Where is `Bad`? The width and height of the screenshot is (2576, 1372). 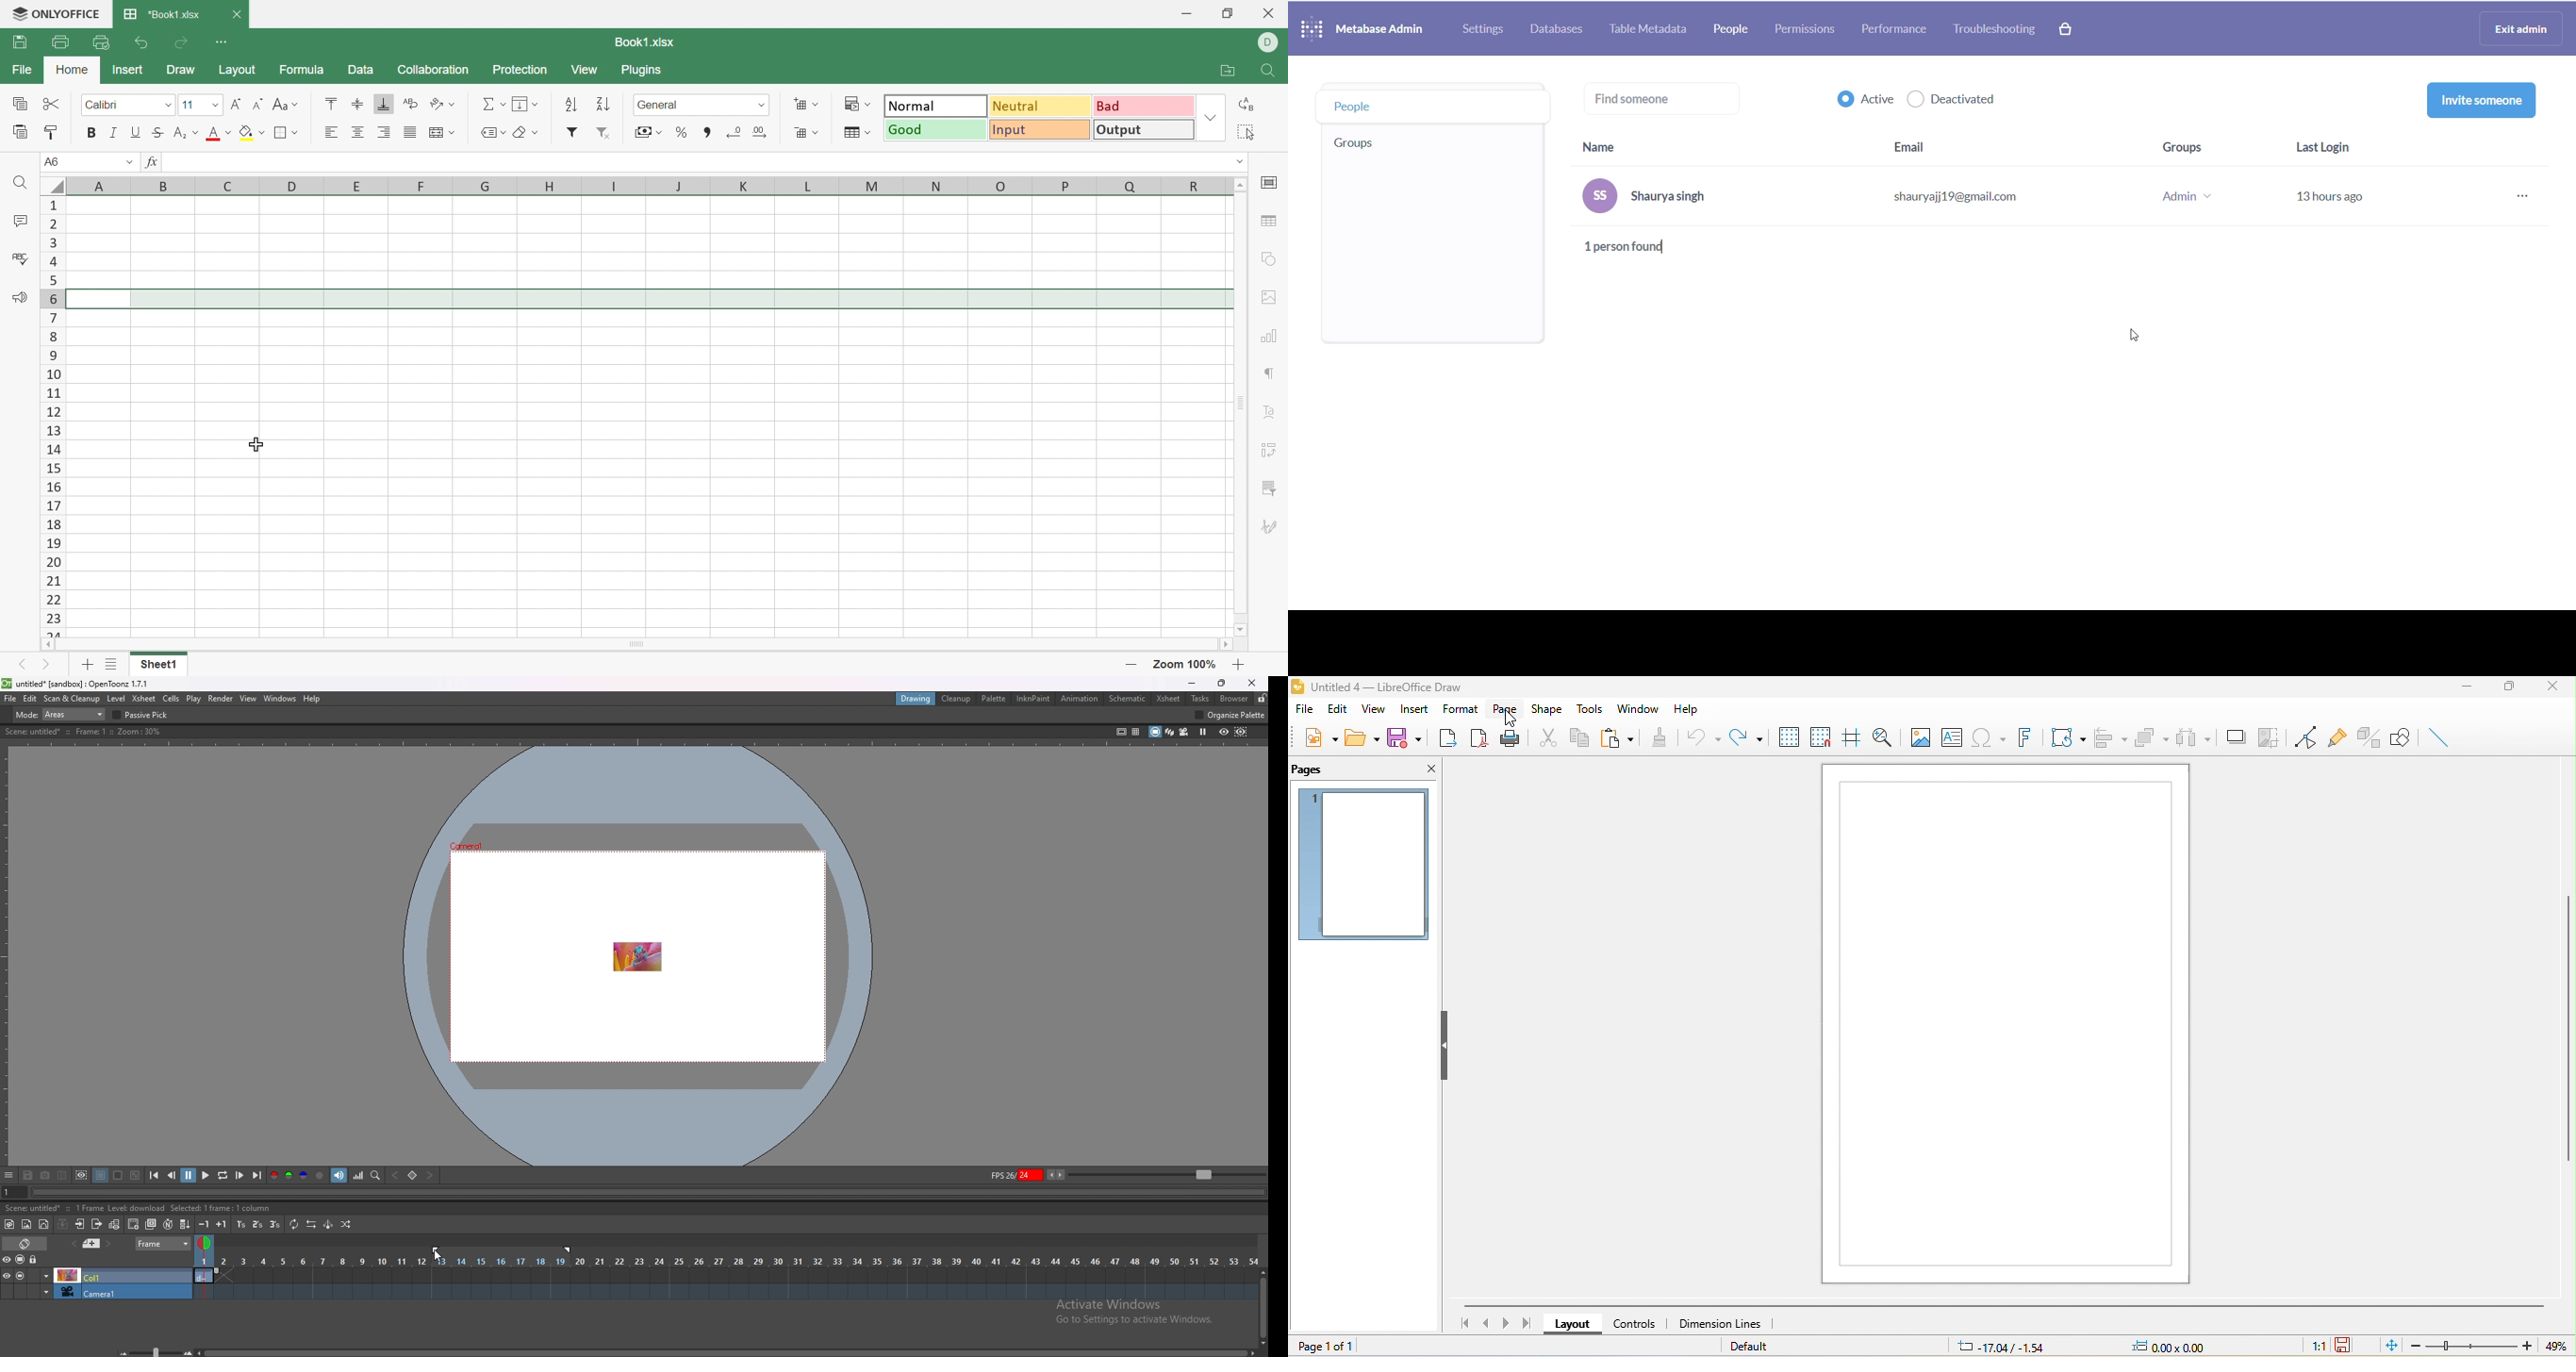
Bad is located at coordinates (1144, 106).